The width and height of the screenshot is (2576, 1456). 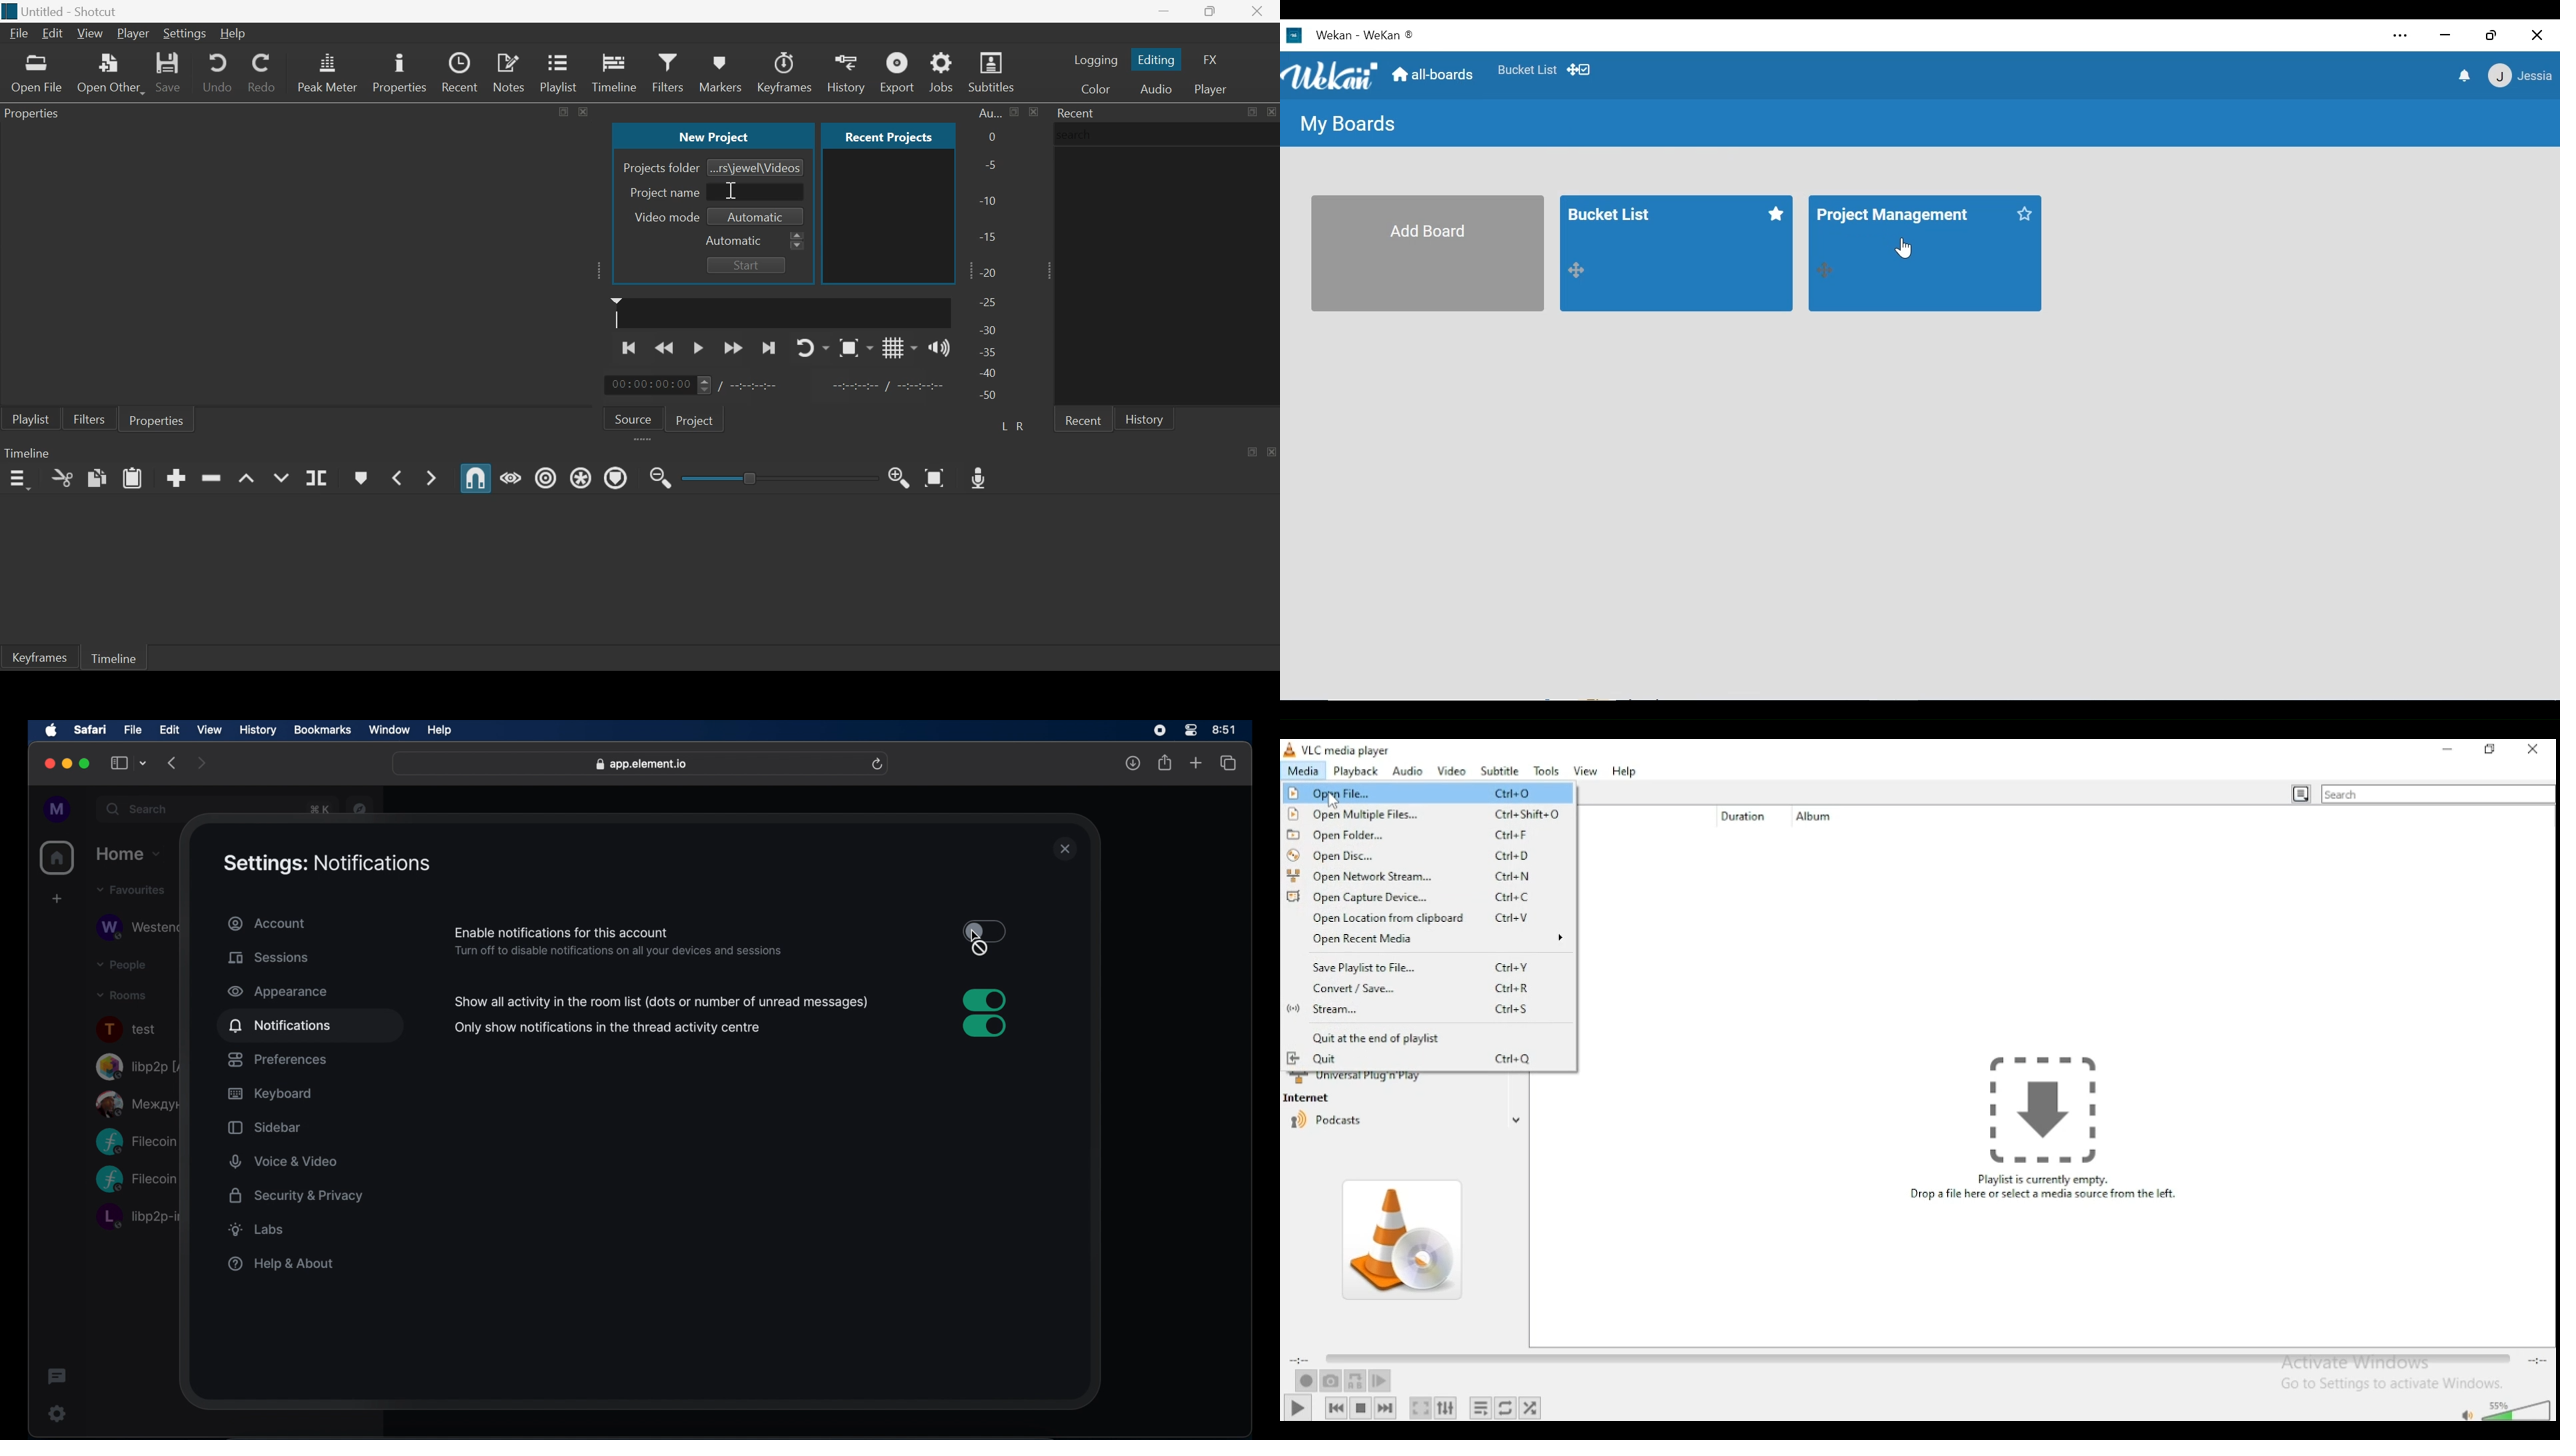 I want to click on Redo, so click(x=261, y=70).